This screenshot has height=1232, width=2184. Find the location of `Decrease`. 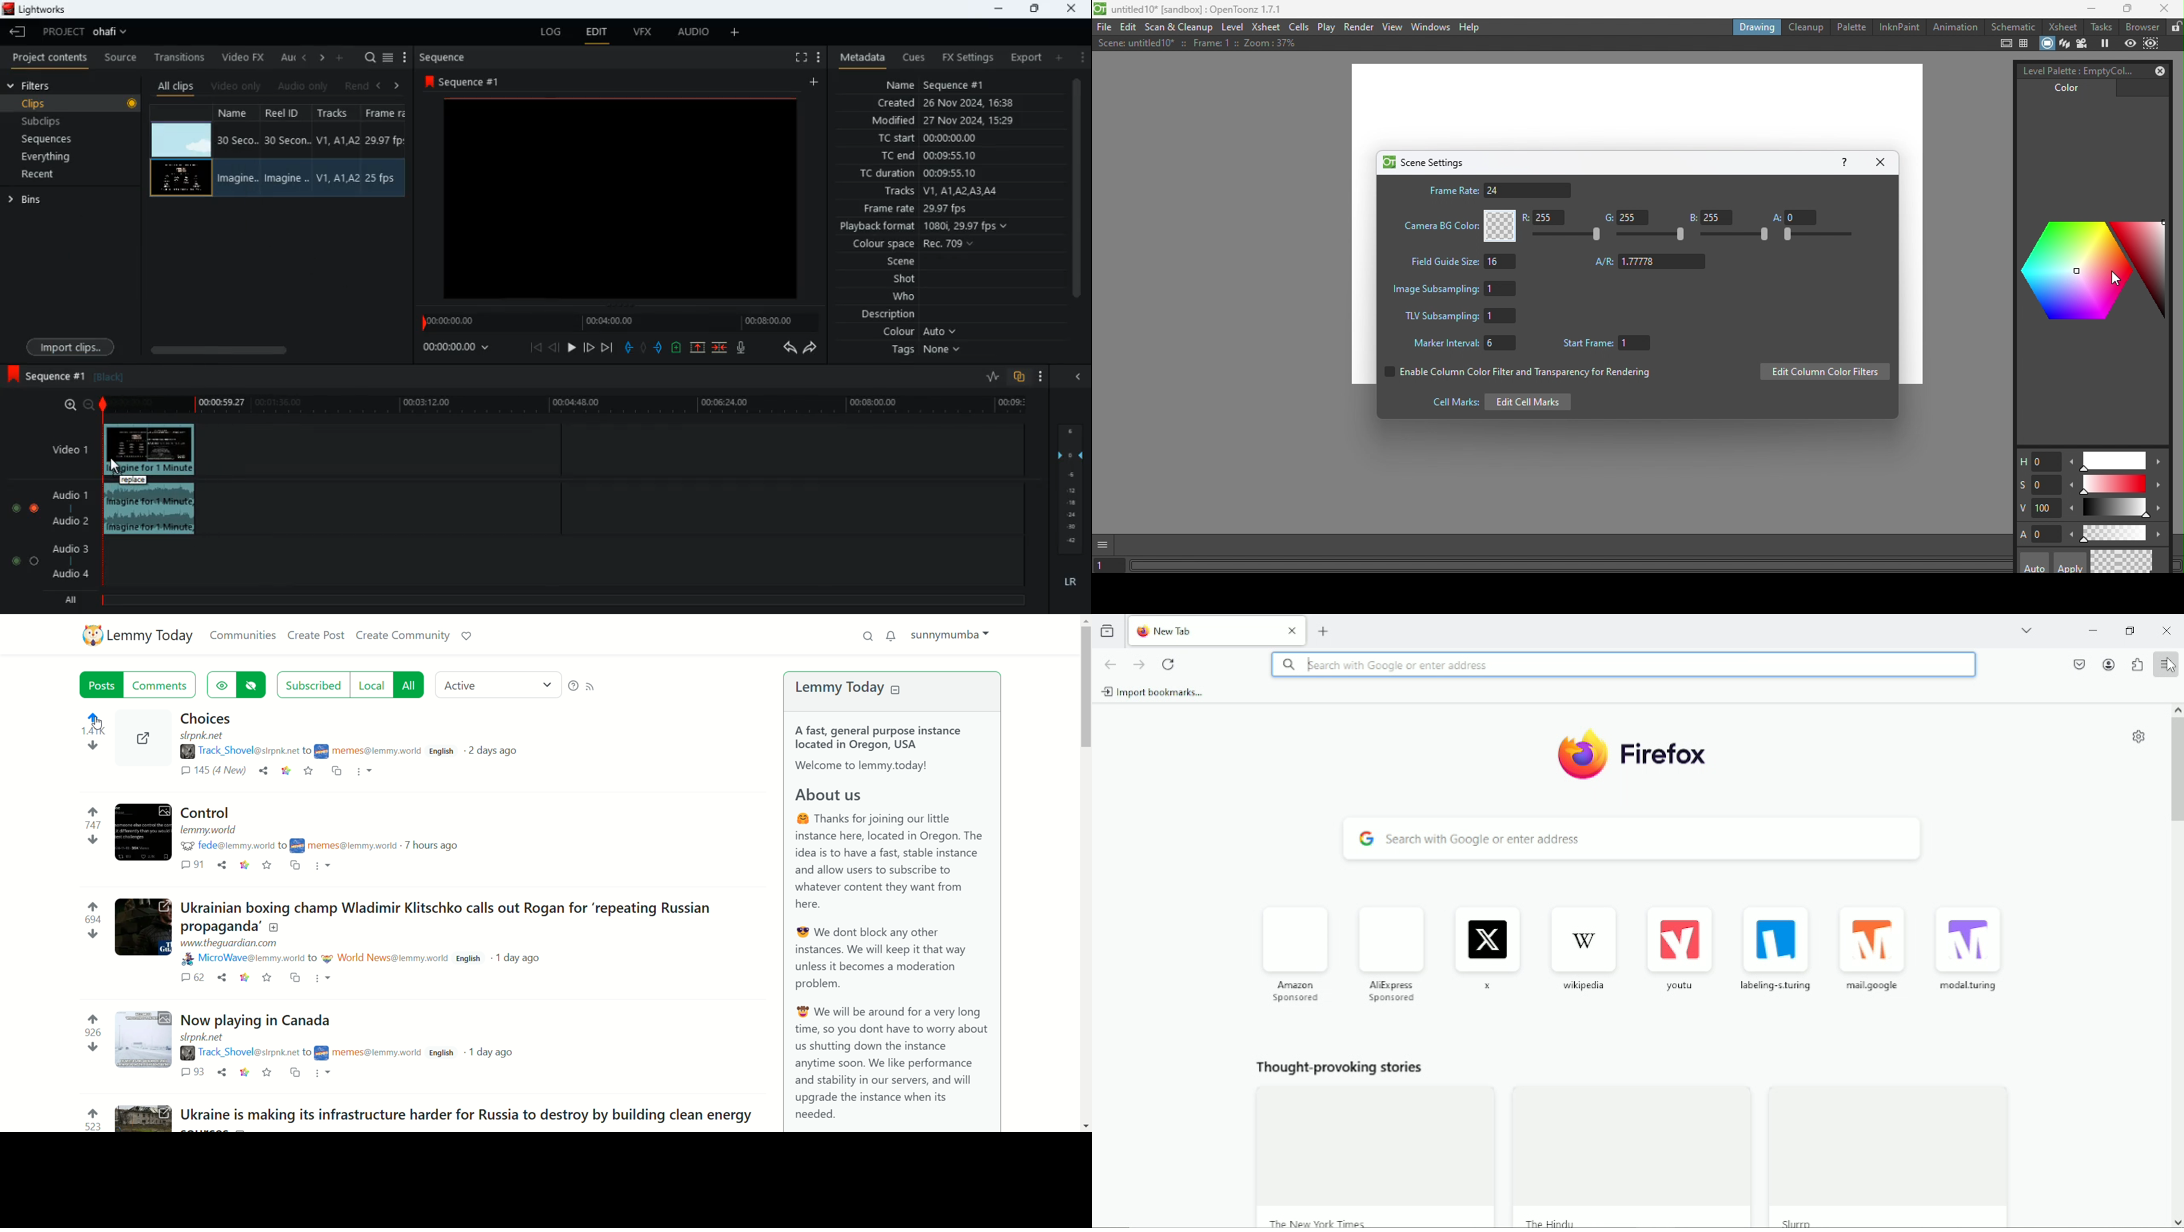

Decrease is located at coordinates (2071, 488).